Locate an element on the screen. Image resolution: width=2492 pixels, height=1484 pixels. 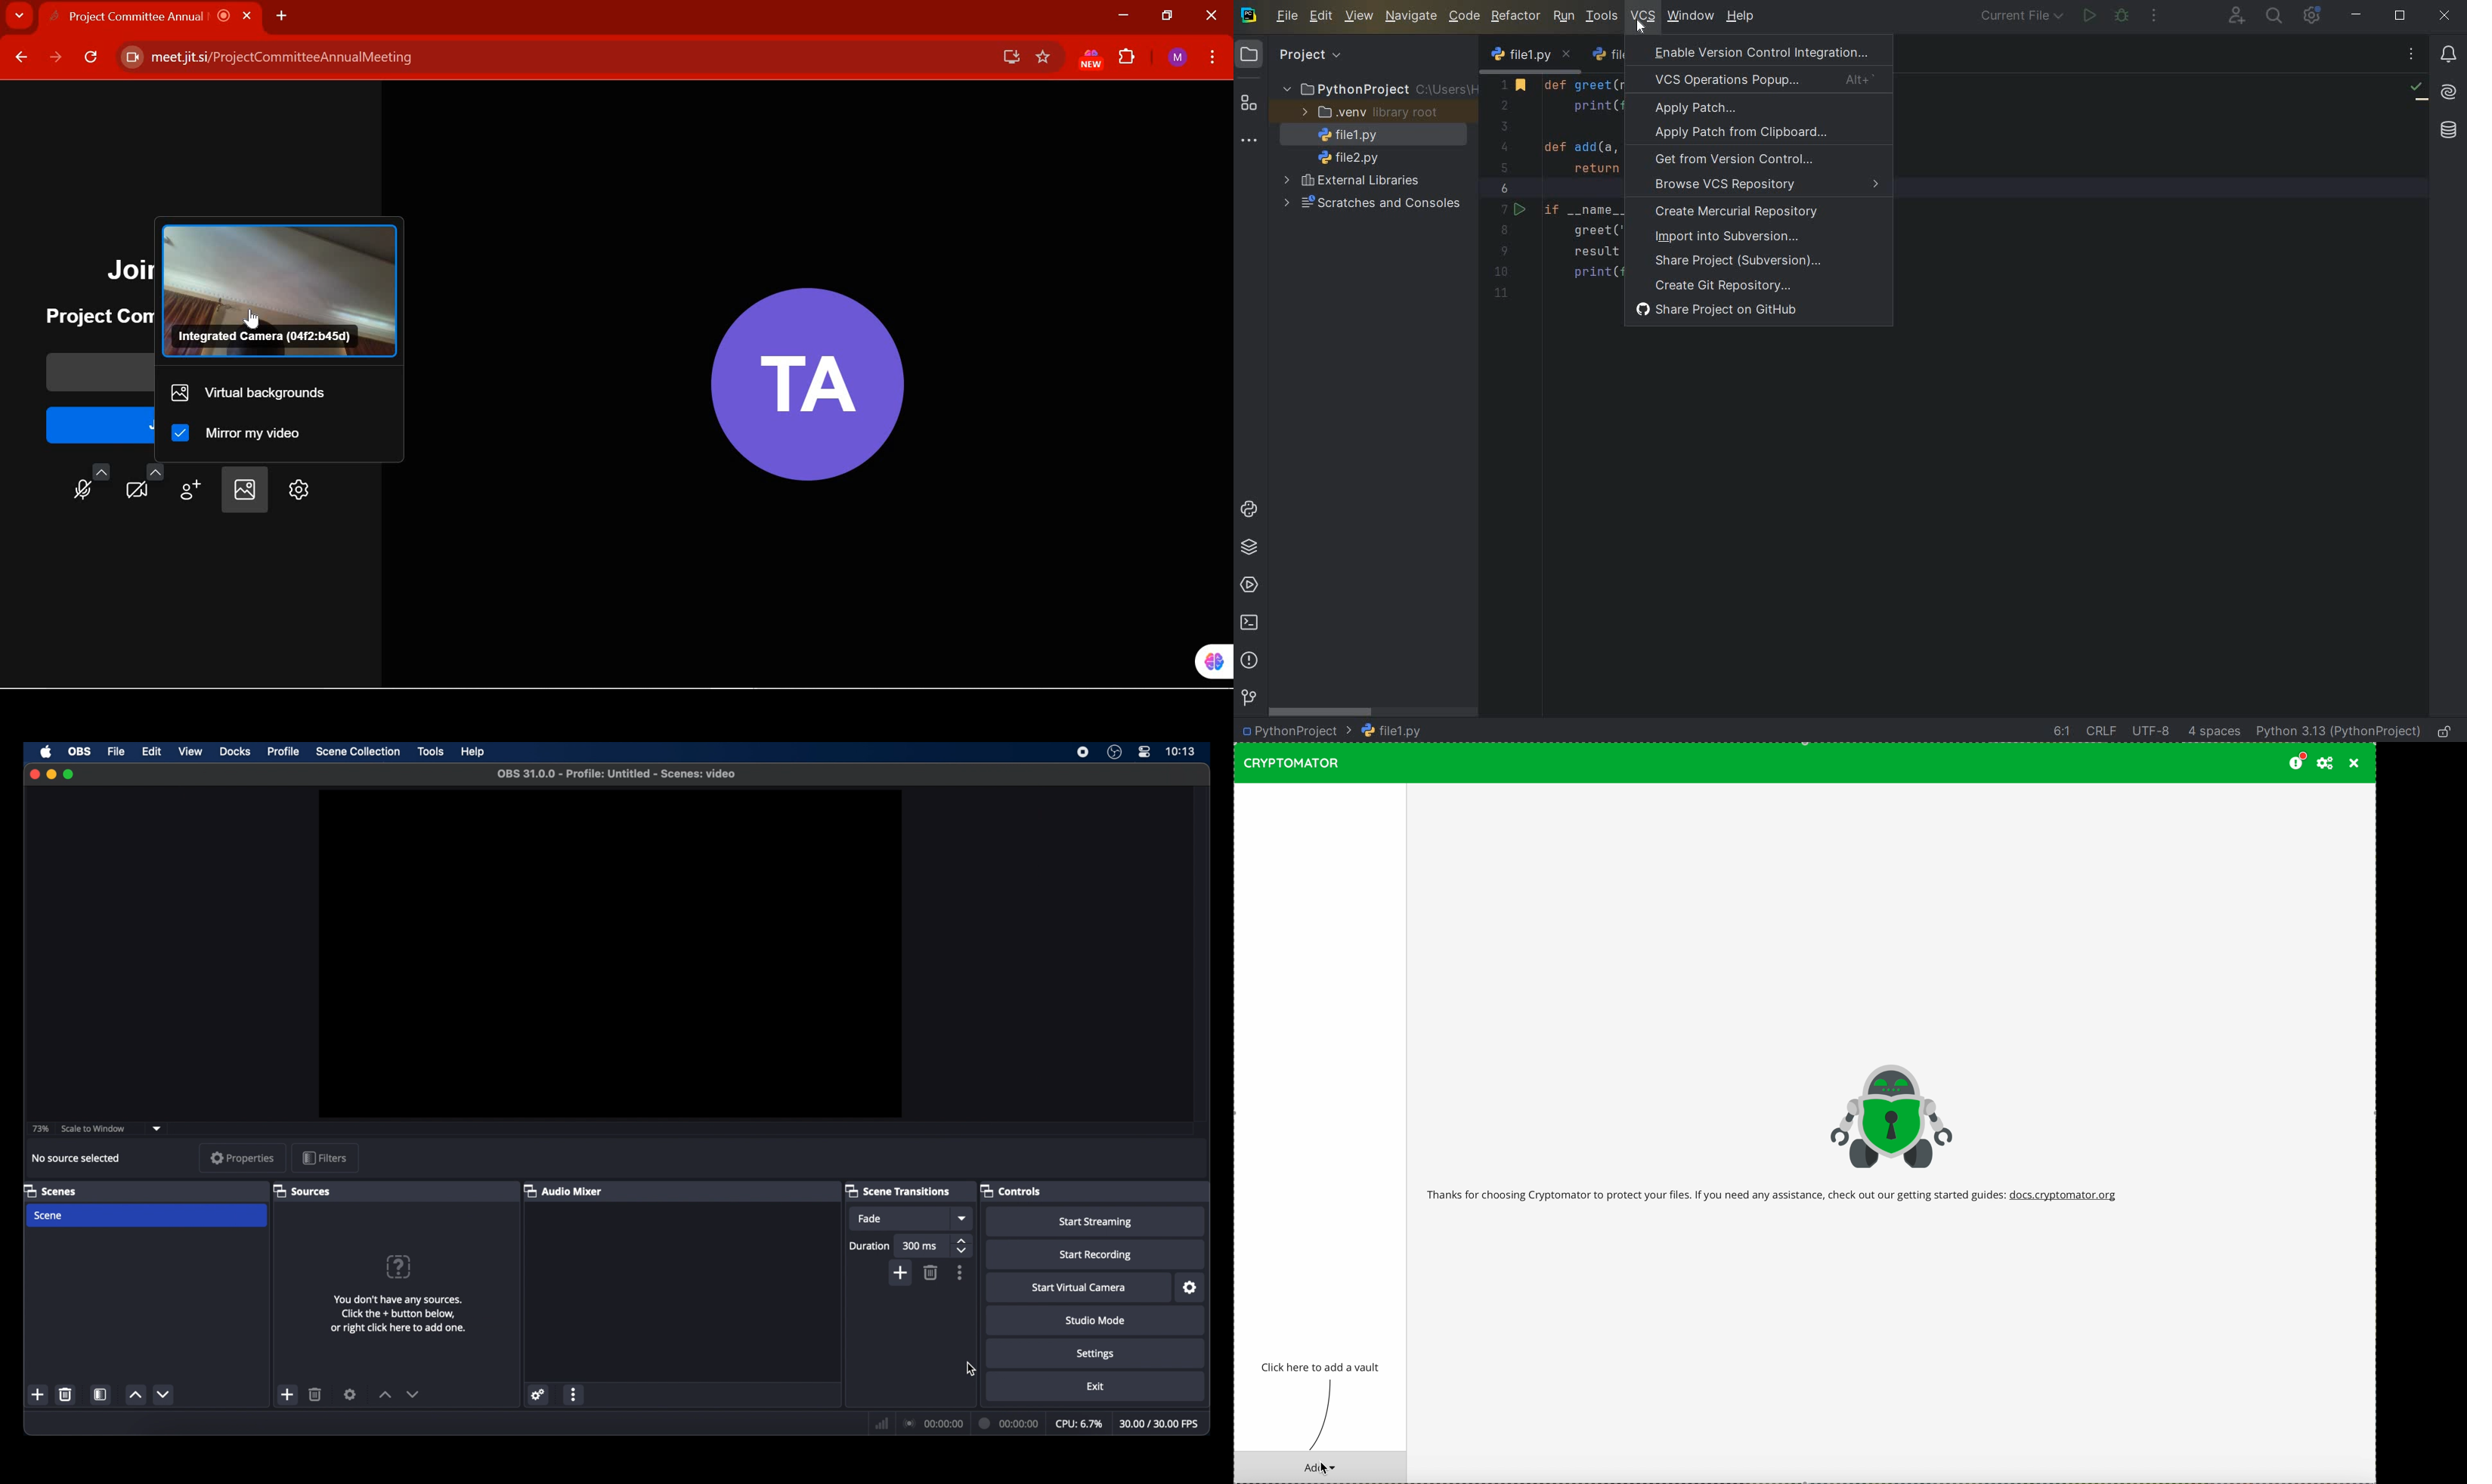
settings is located at coordinates (1191, 1288).